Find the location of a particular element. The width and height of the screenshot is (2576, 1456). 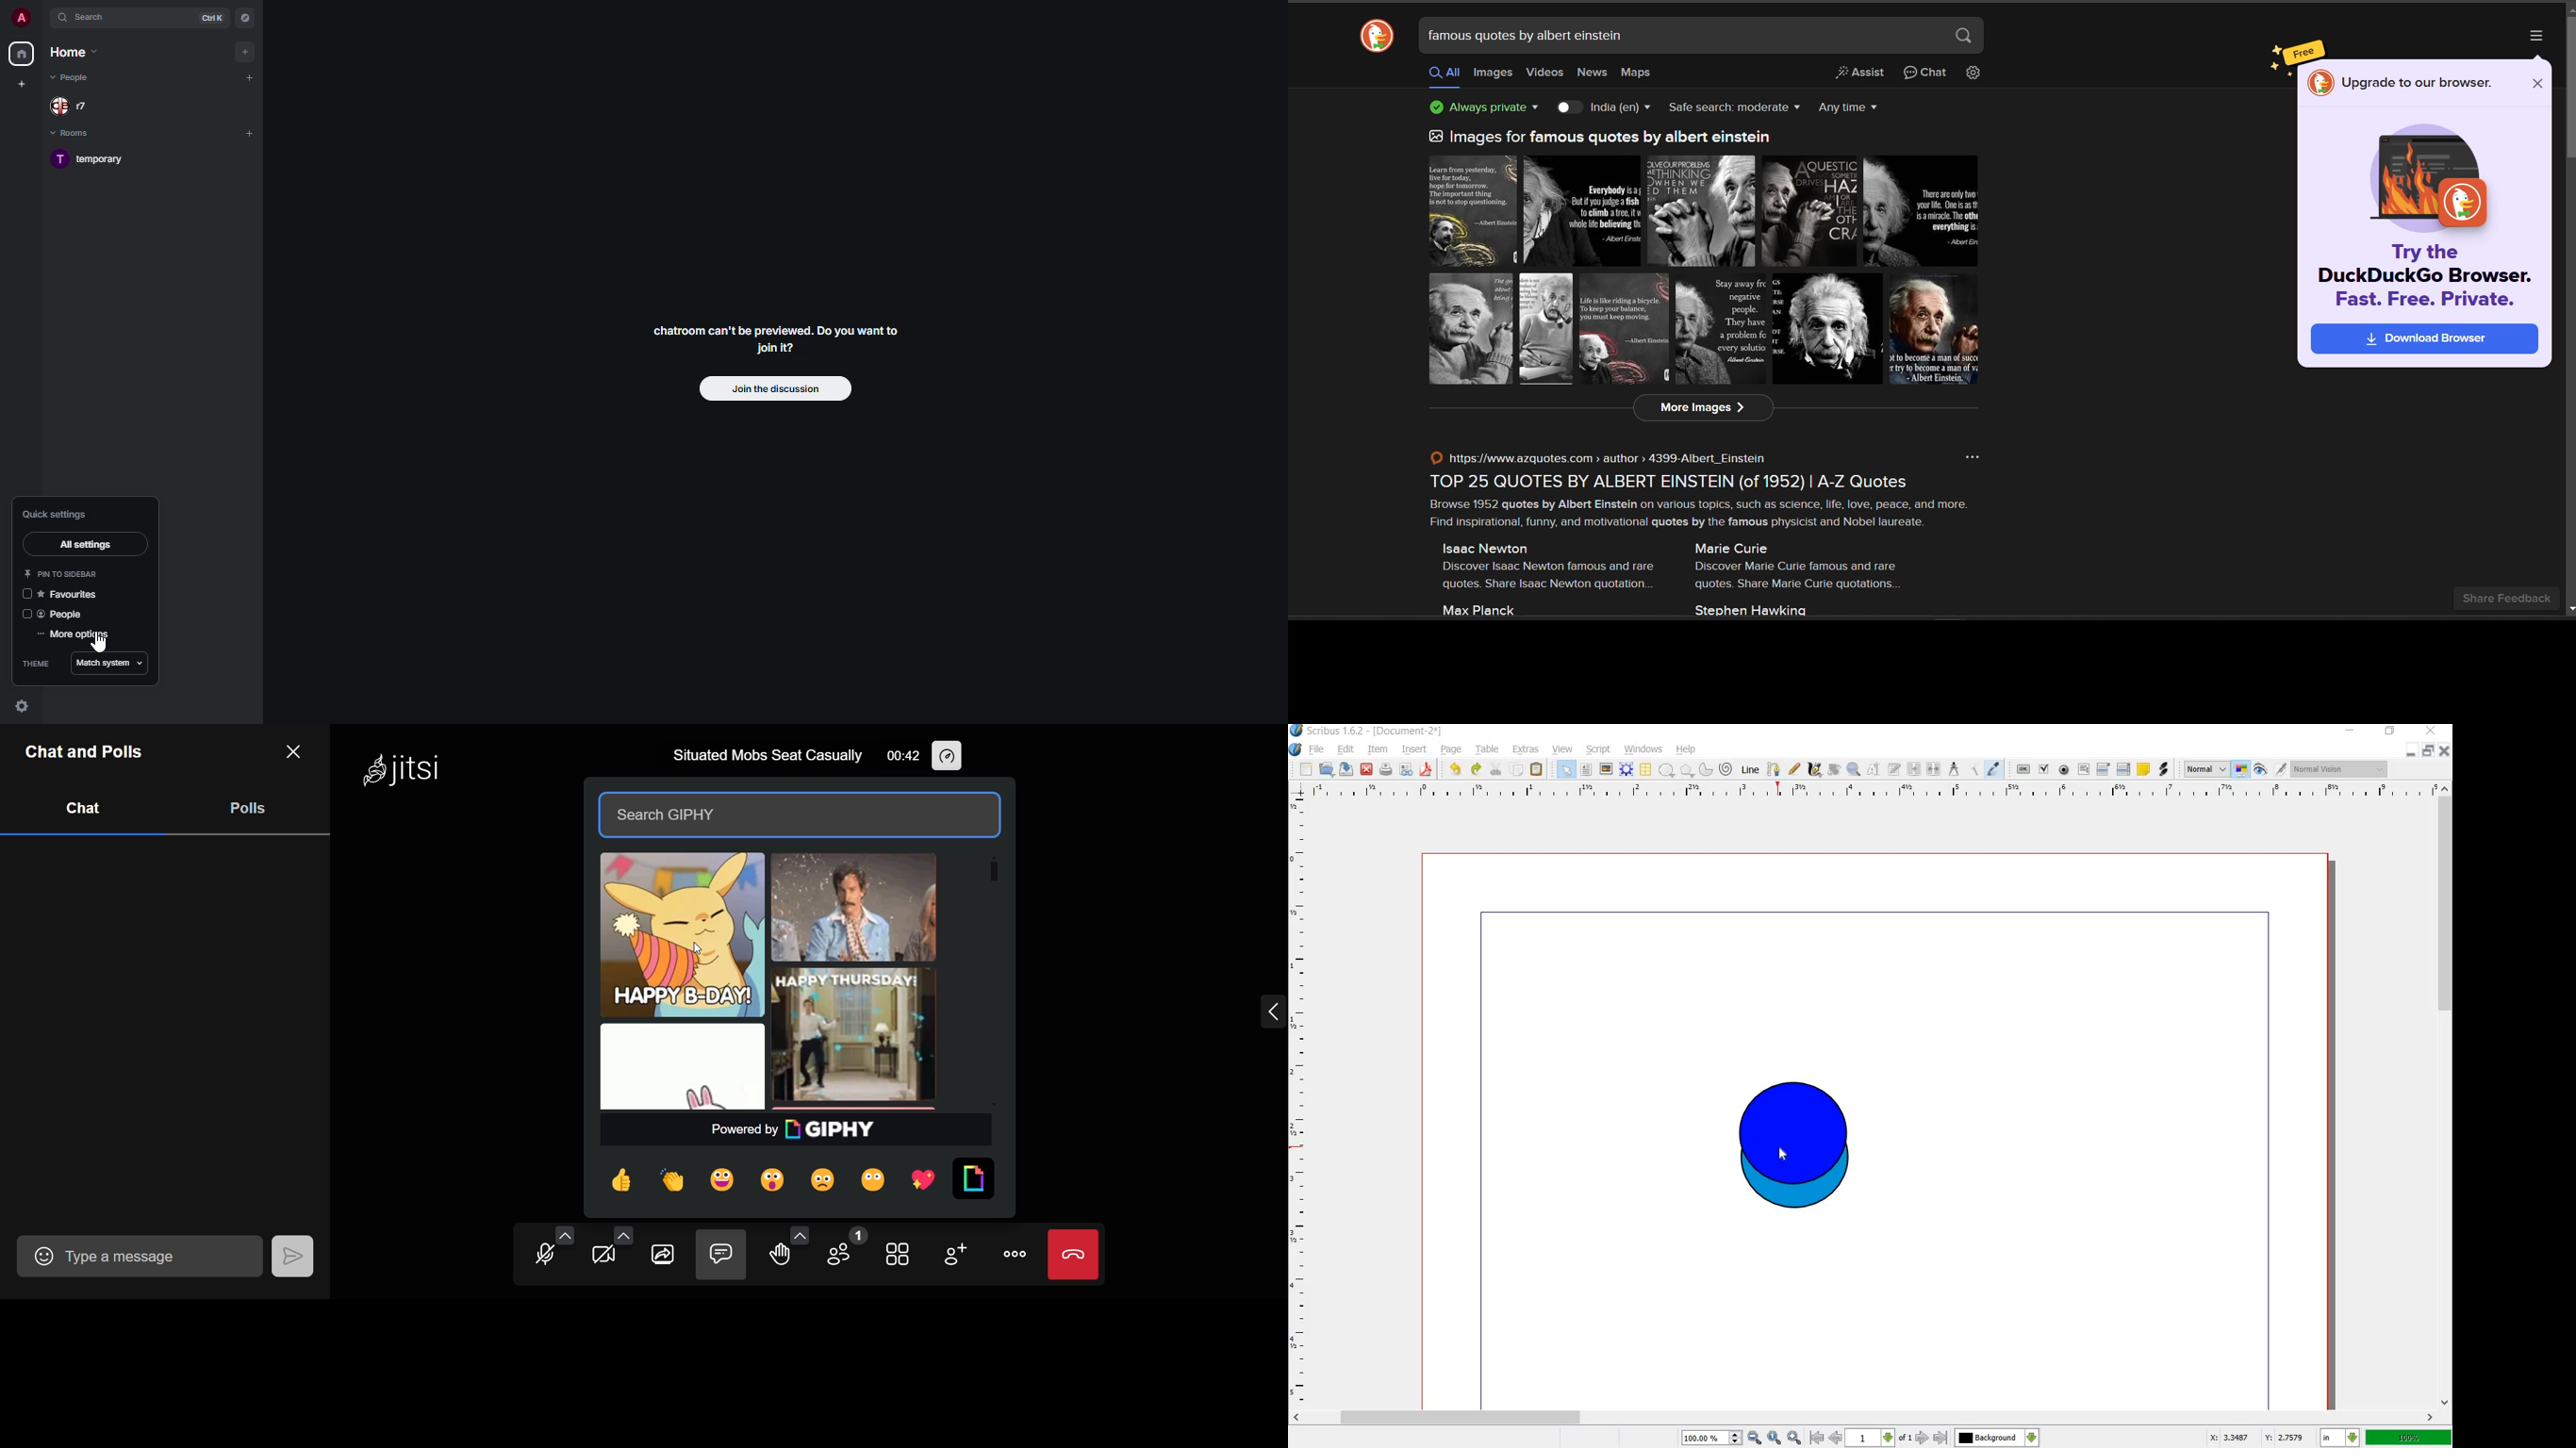

calligraphic line is located at coordinates (1814, 771).